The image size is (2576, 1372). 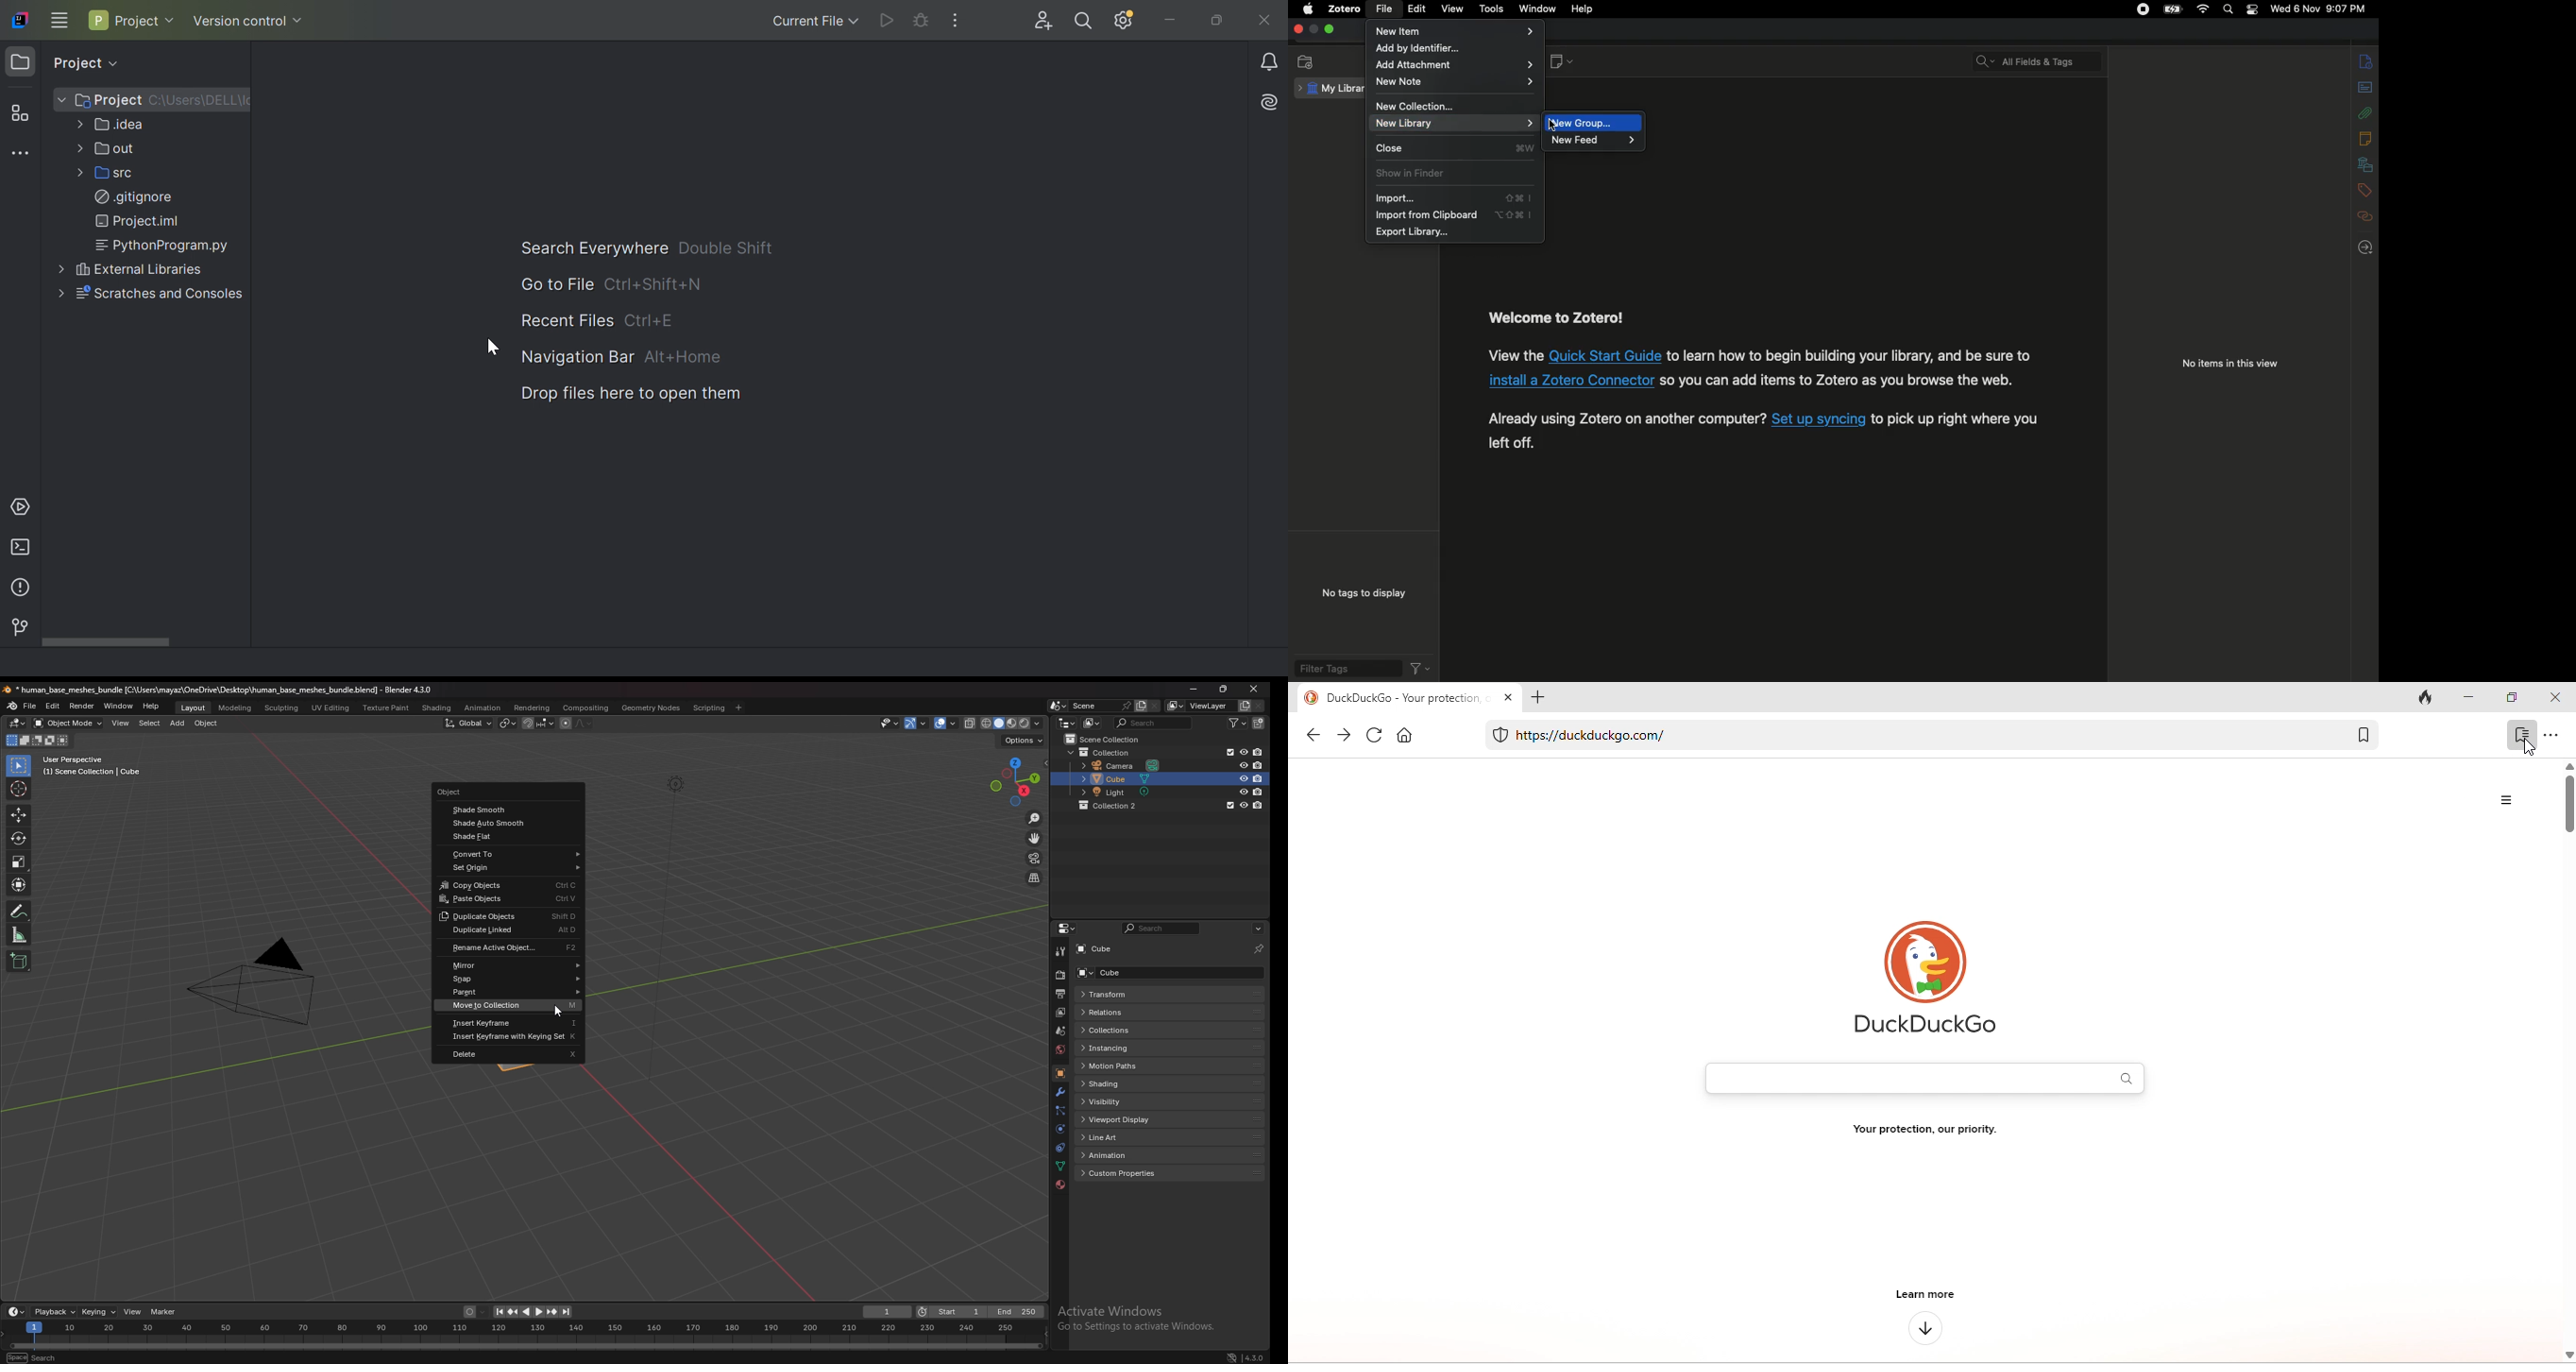 I want to click on Import from clipboard, so click(x=1454, y=216).